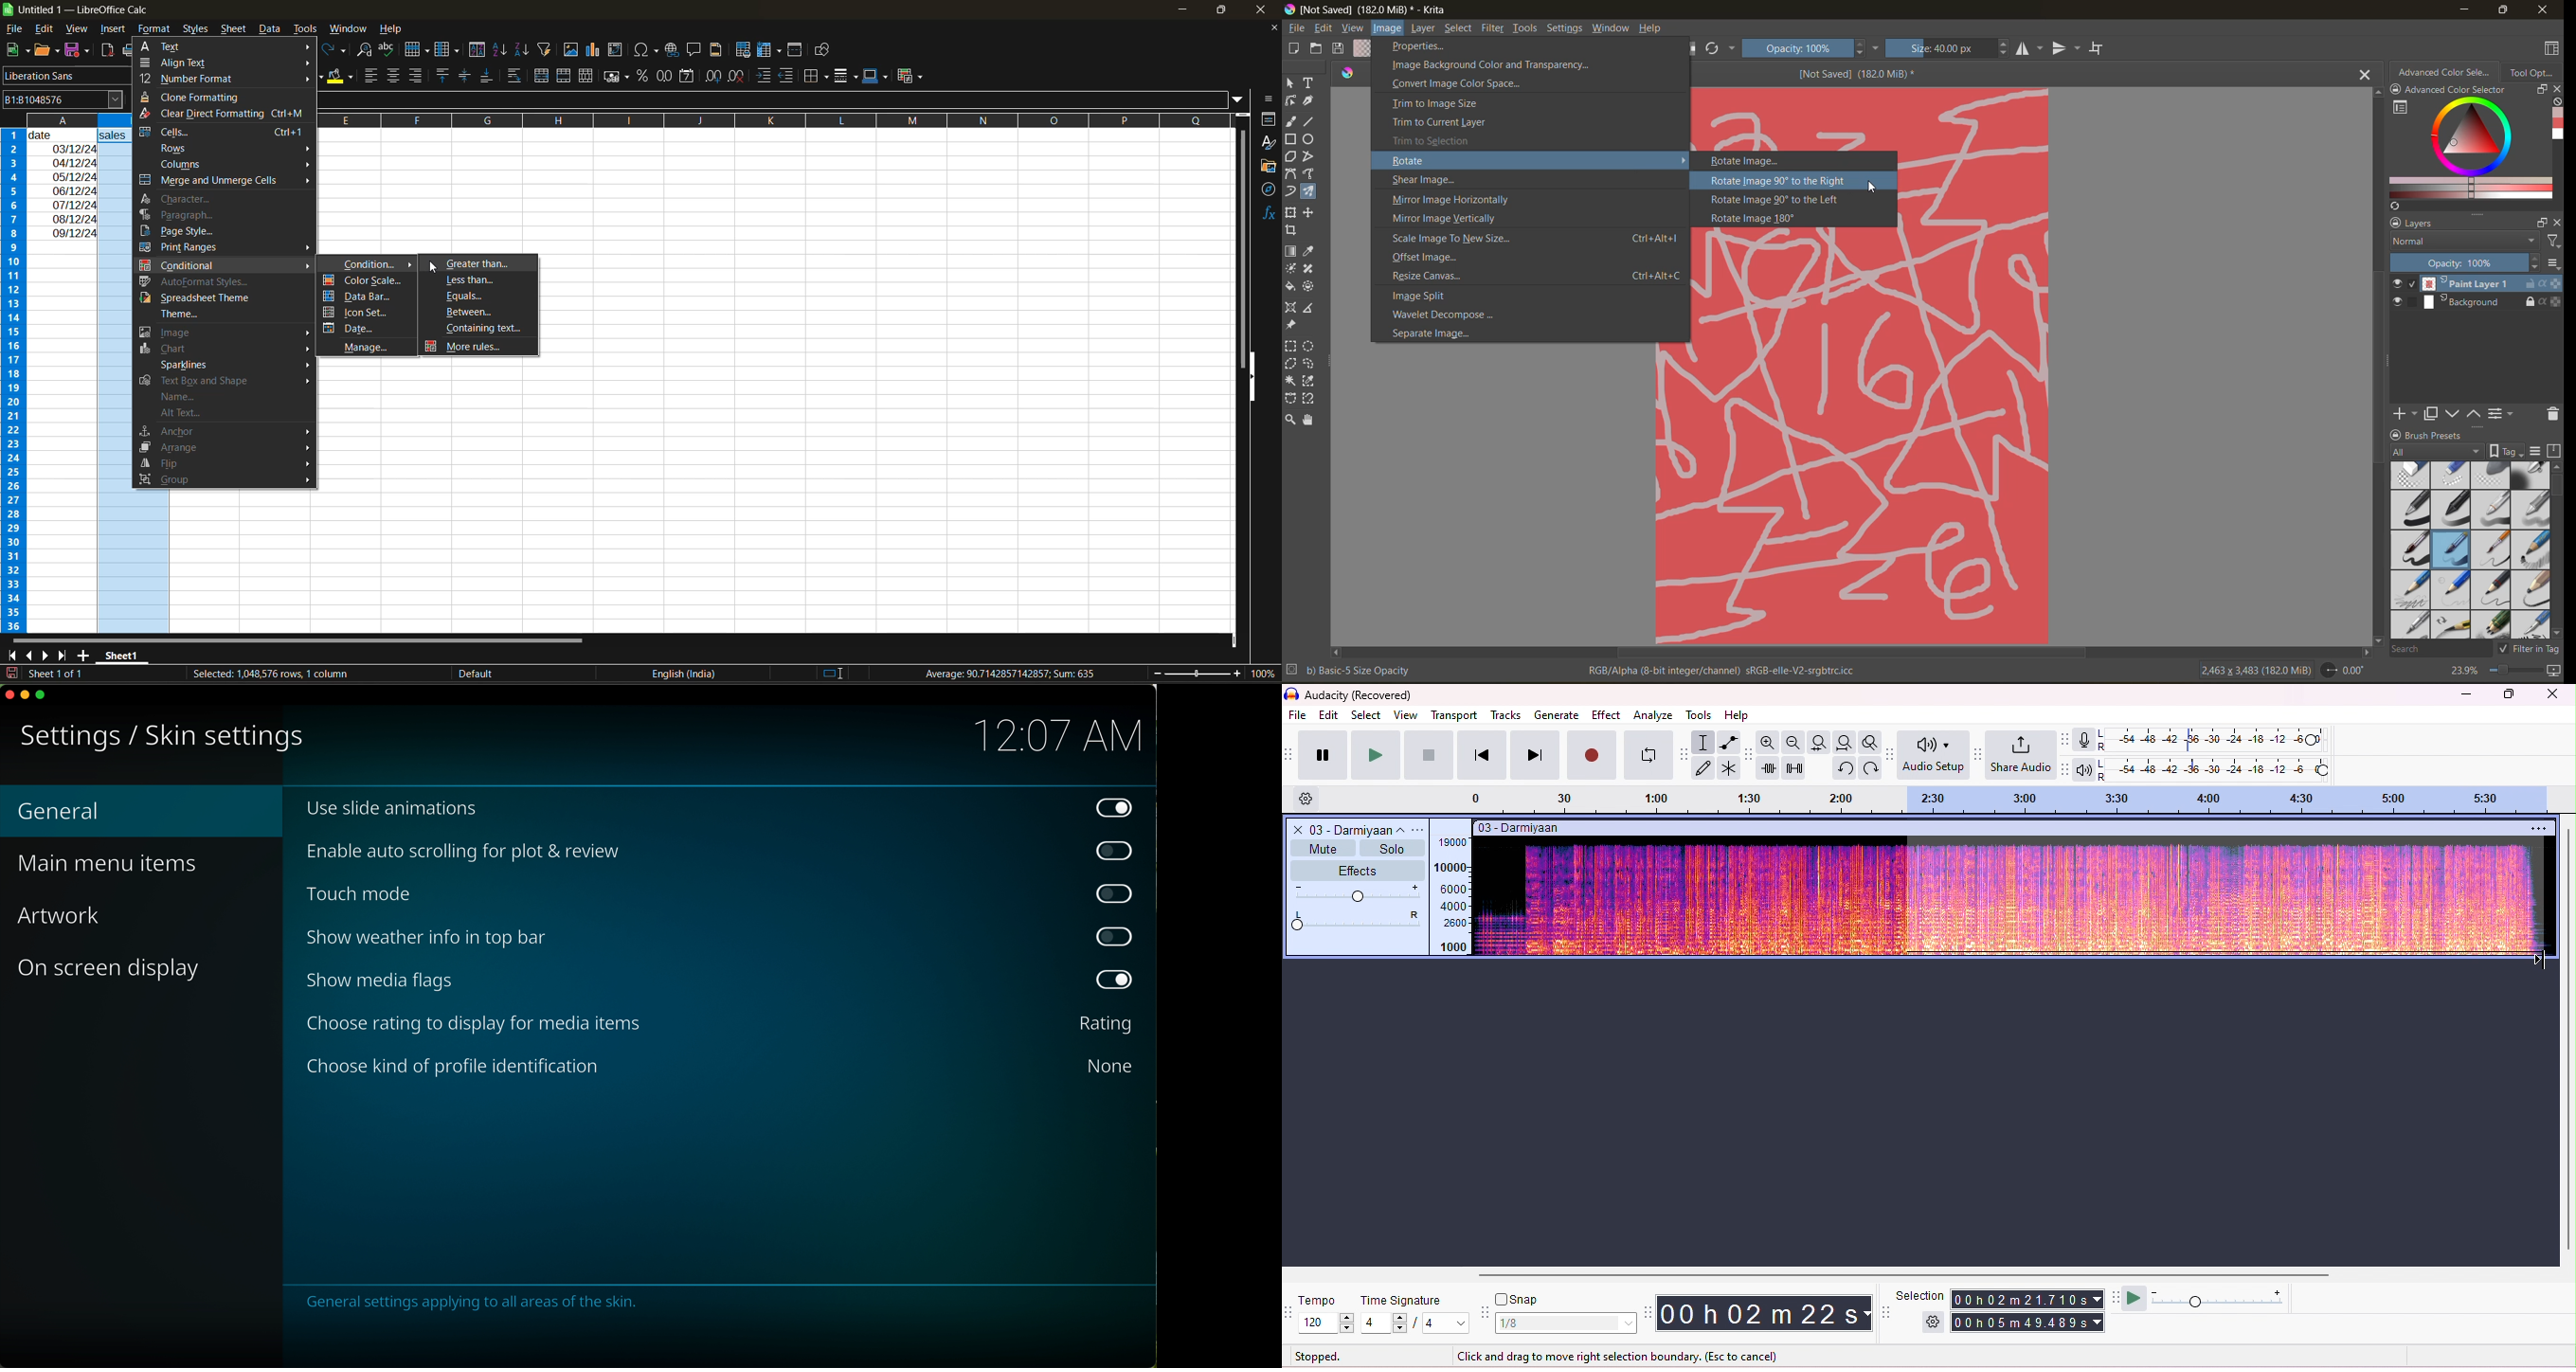  I want to click on format, so click(156, 29).